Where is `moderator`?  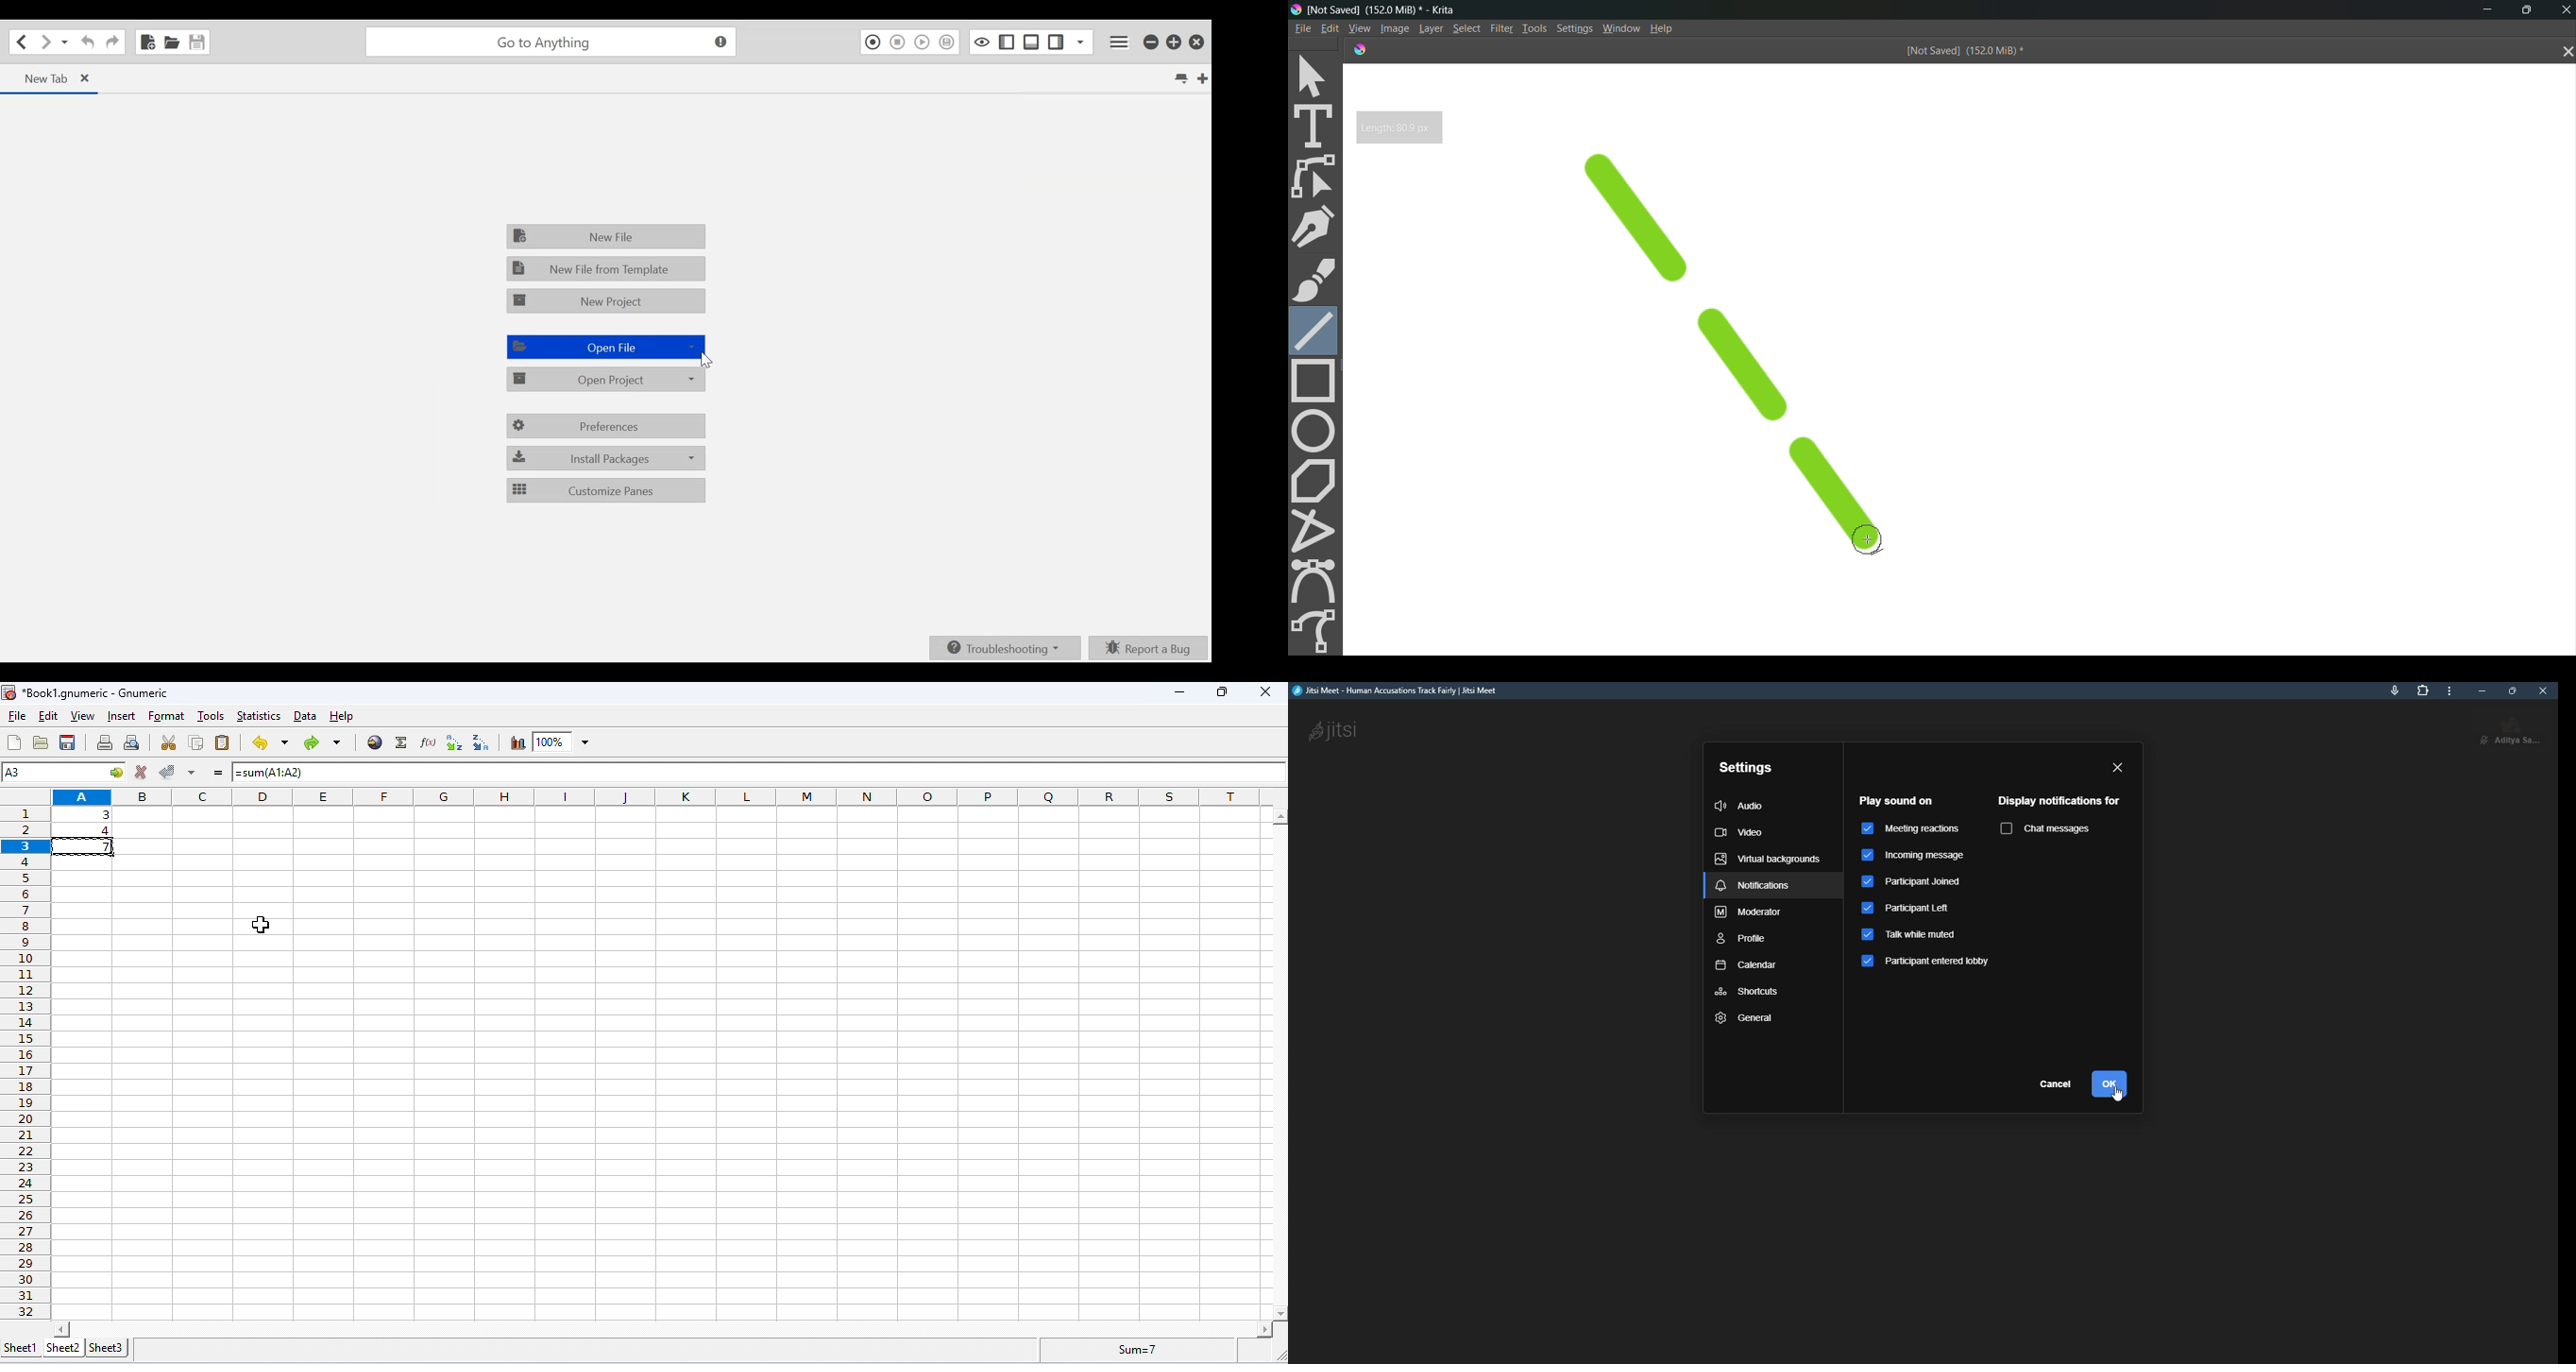
moderator is located at coordinates (1750, 912).